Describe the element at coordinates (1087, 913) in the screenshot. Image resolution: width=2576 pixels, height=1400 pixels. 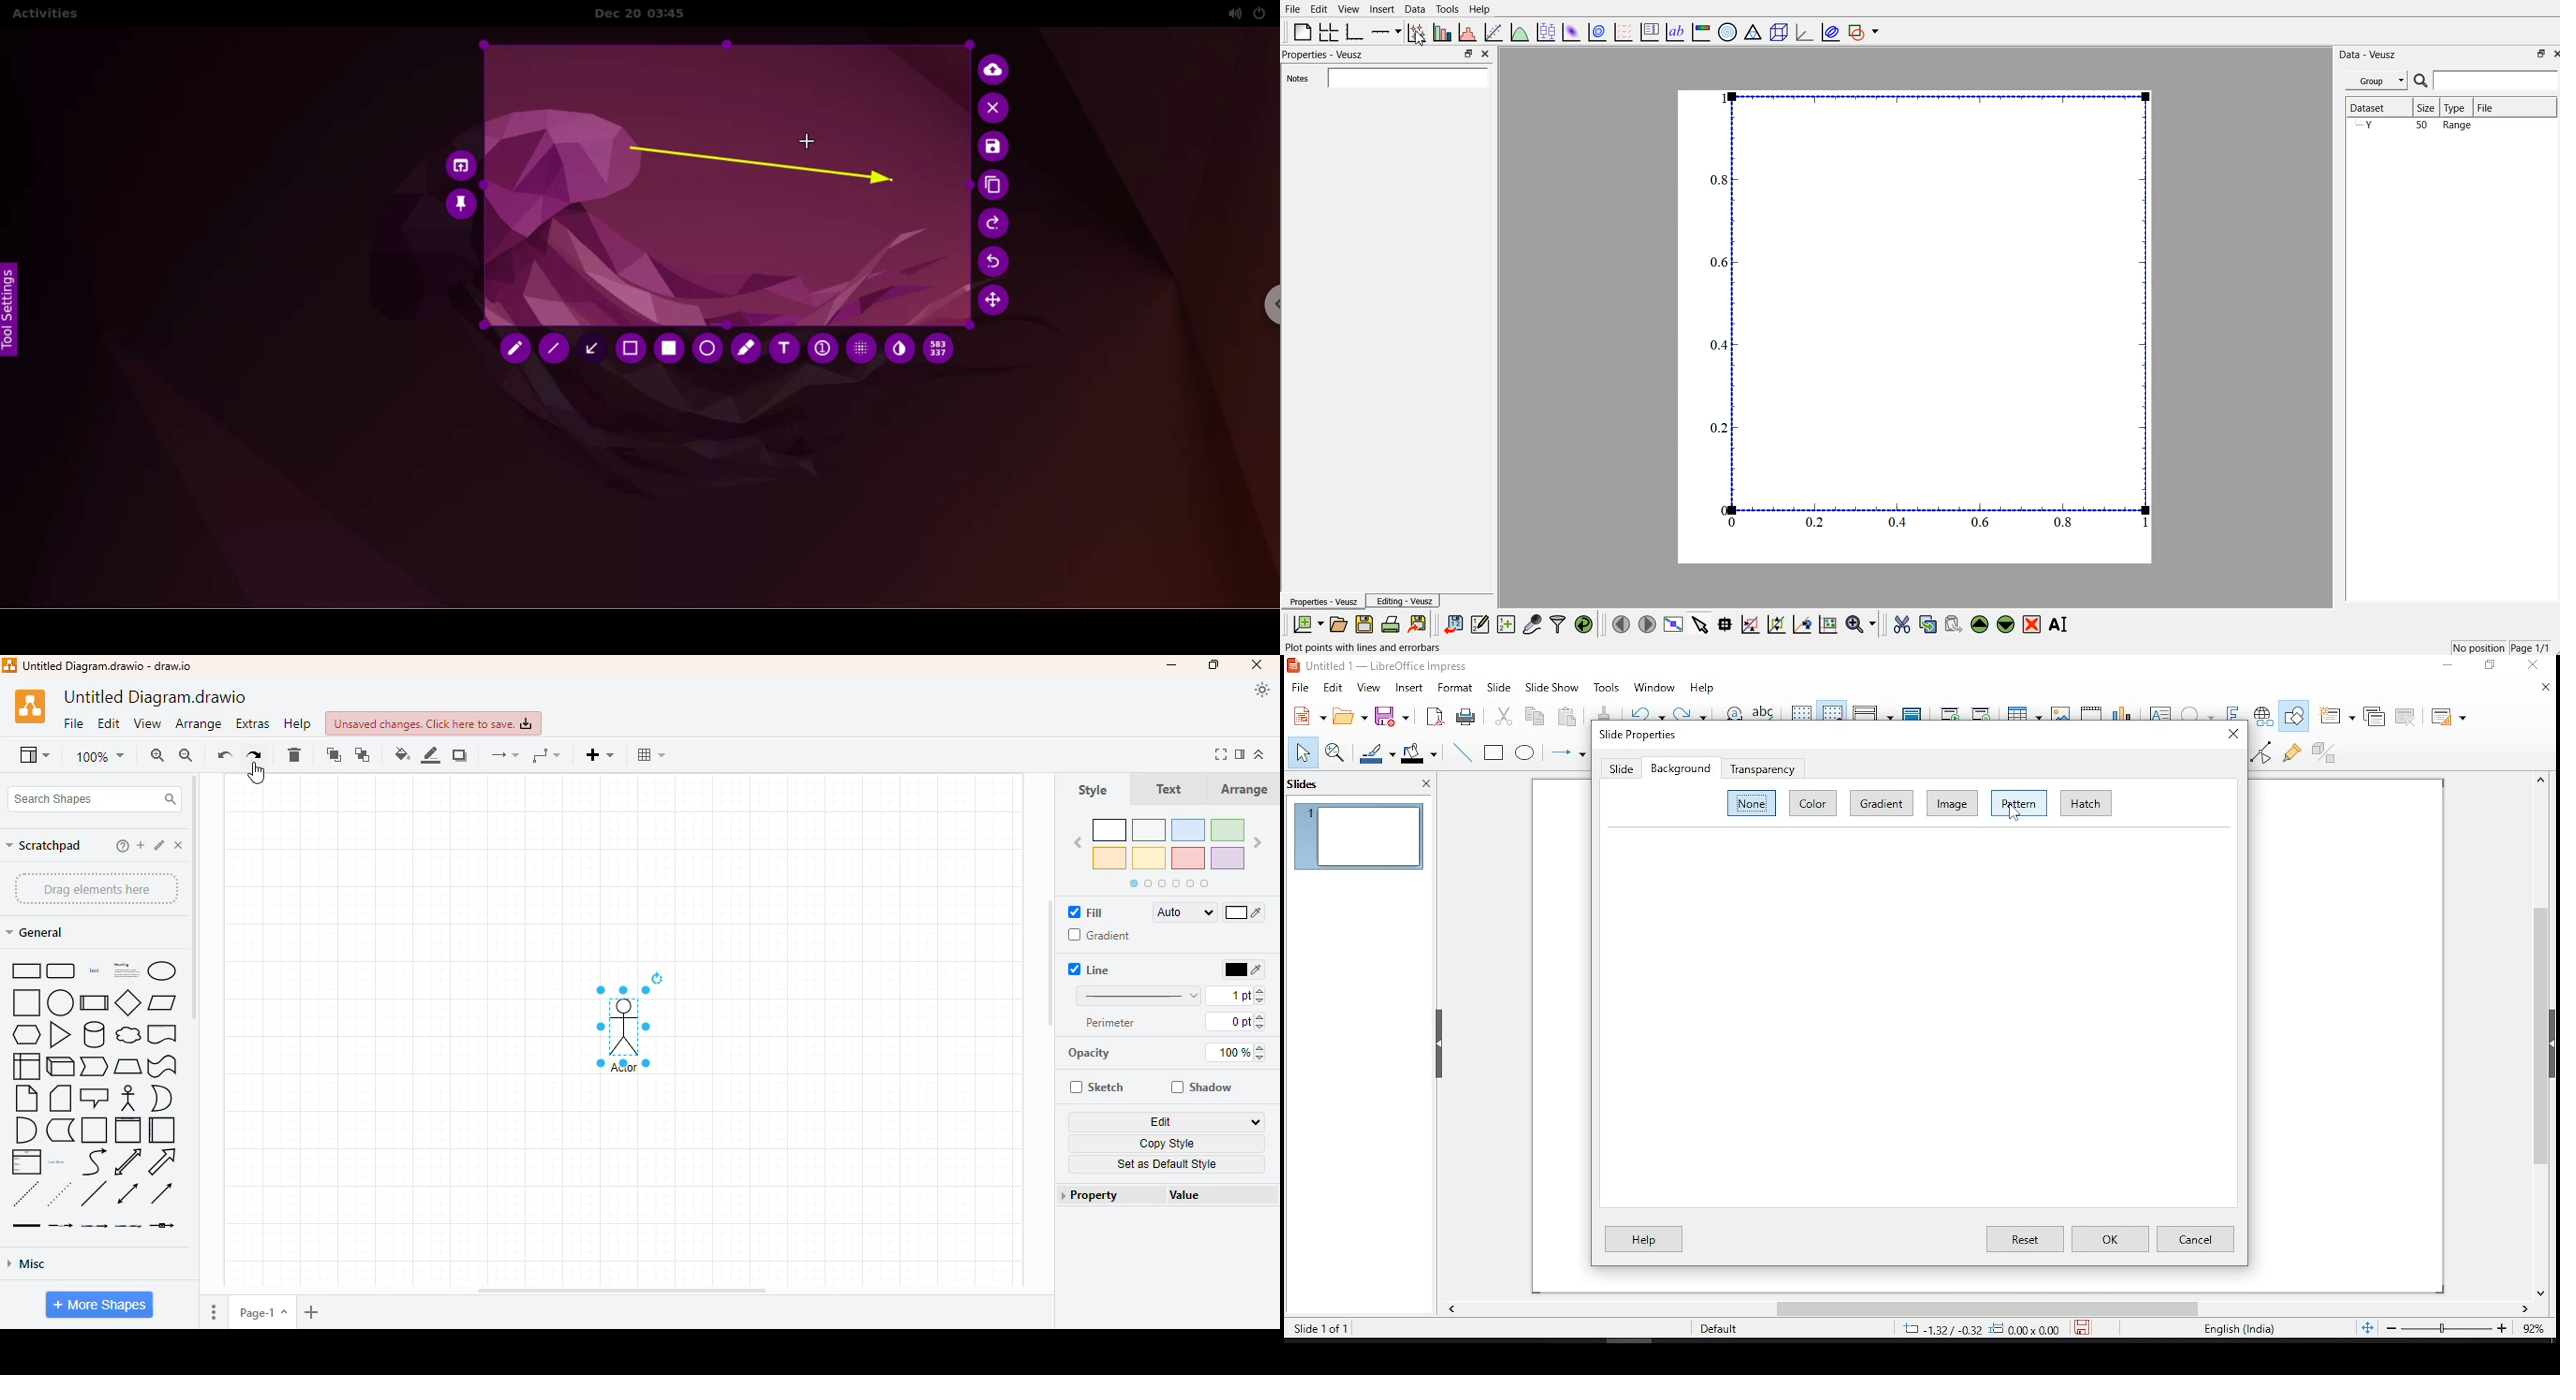
I see `fill` at that location.